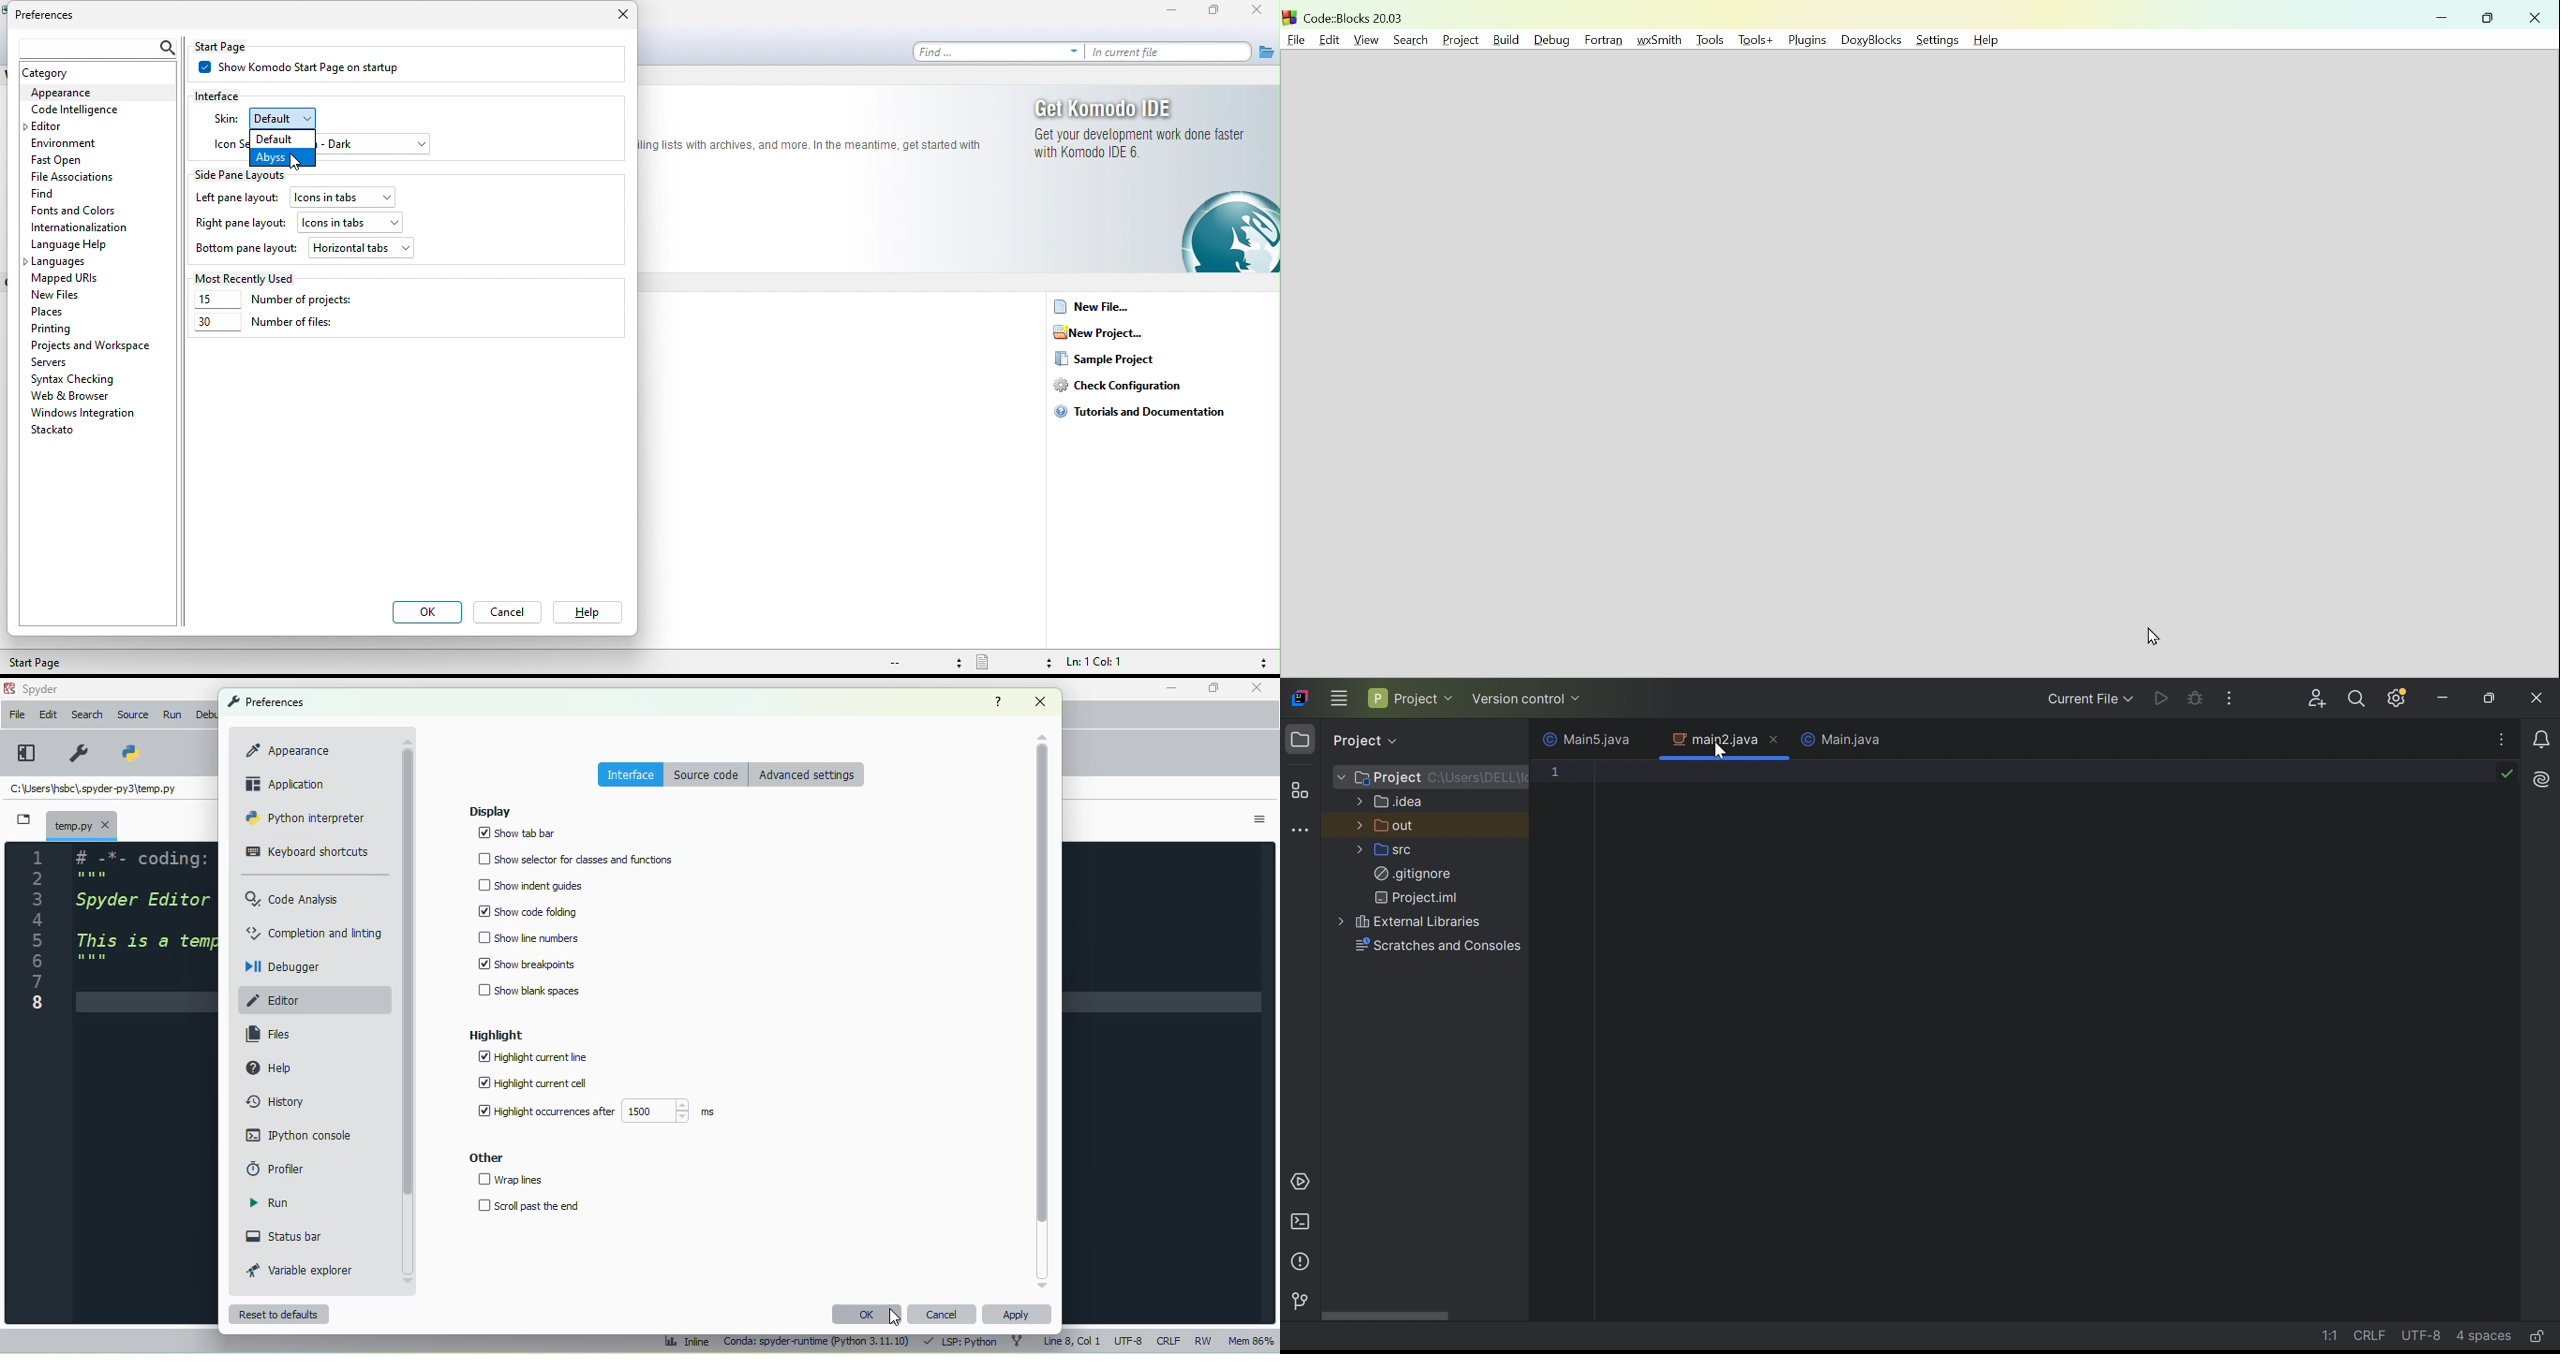 The width and height of the screenshot is (2576, 1372). What do you see at coordinates (1326, 38) in the screenshot?
I see `Edit` at bounding box center [1326, 38].